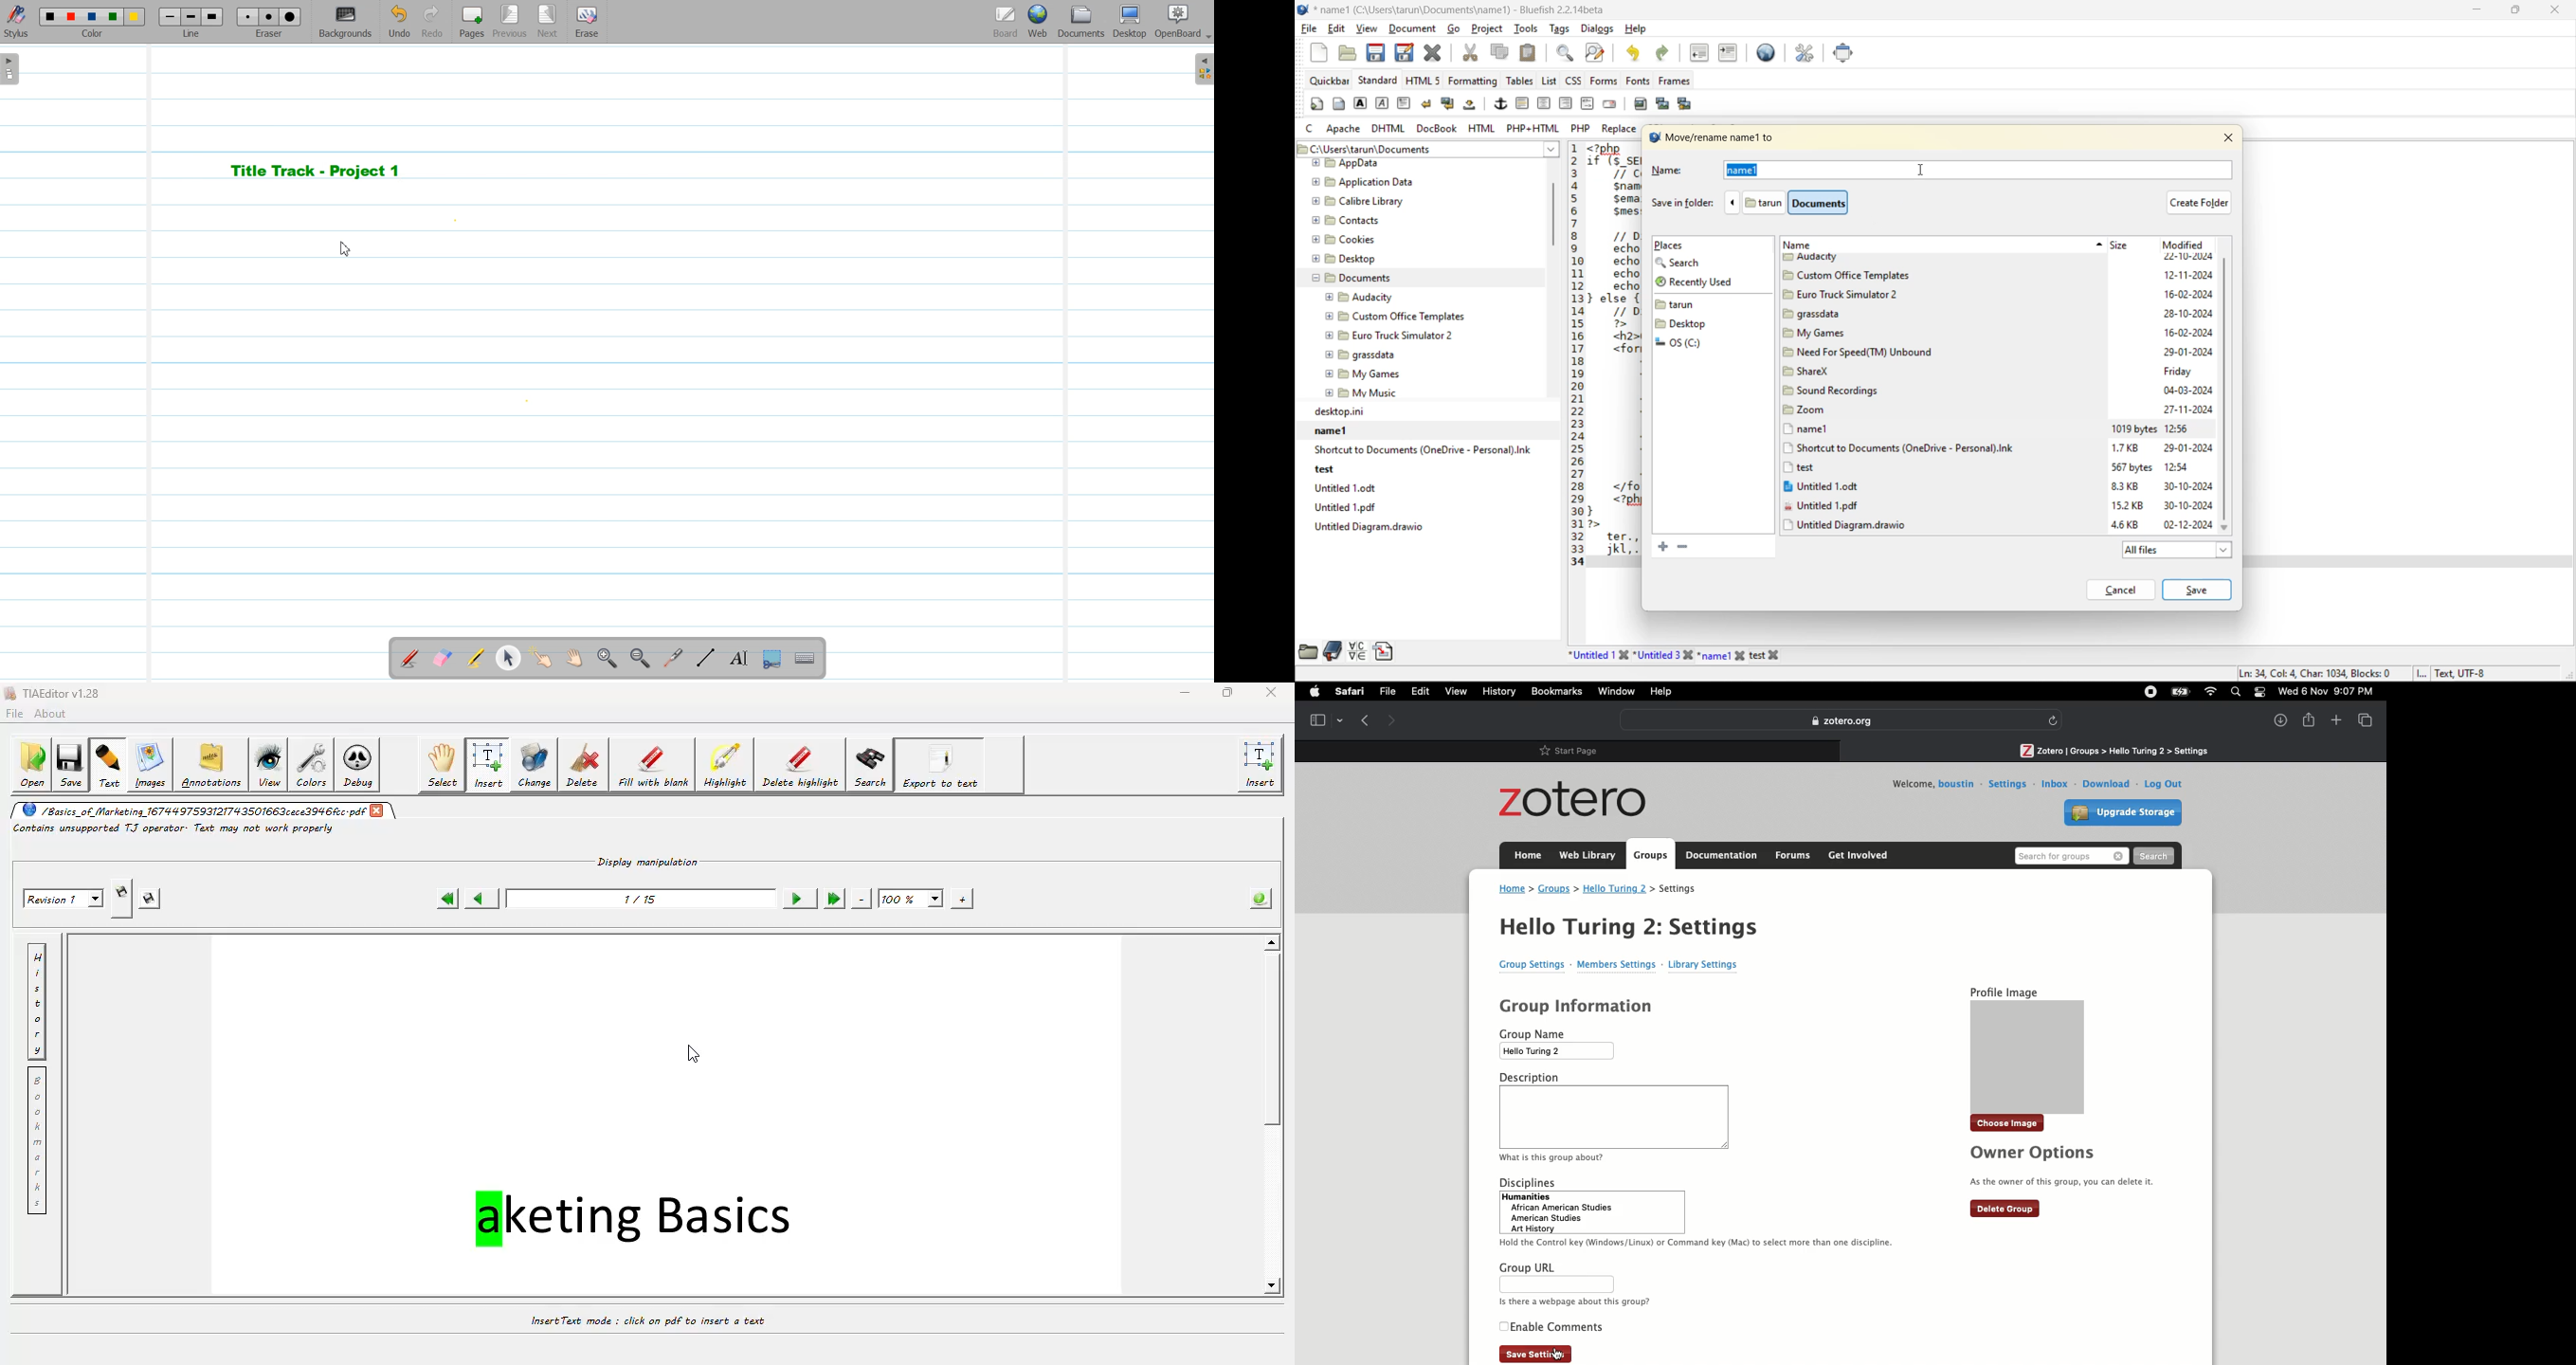 The height and width of the screenshot is (1372, 2576). What do you see at coordinates (2004, 1208) in the screenshot?
I see `Delete group` at bounding box center [2004, 1208].